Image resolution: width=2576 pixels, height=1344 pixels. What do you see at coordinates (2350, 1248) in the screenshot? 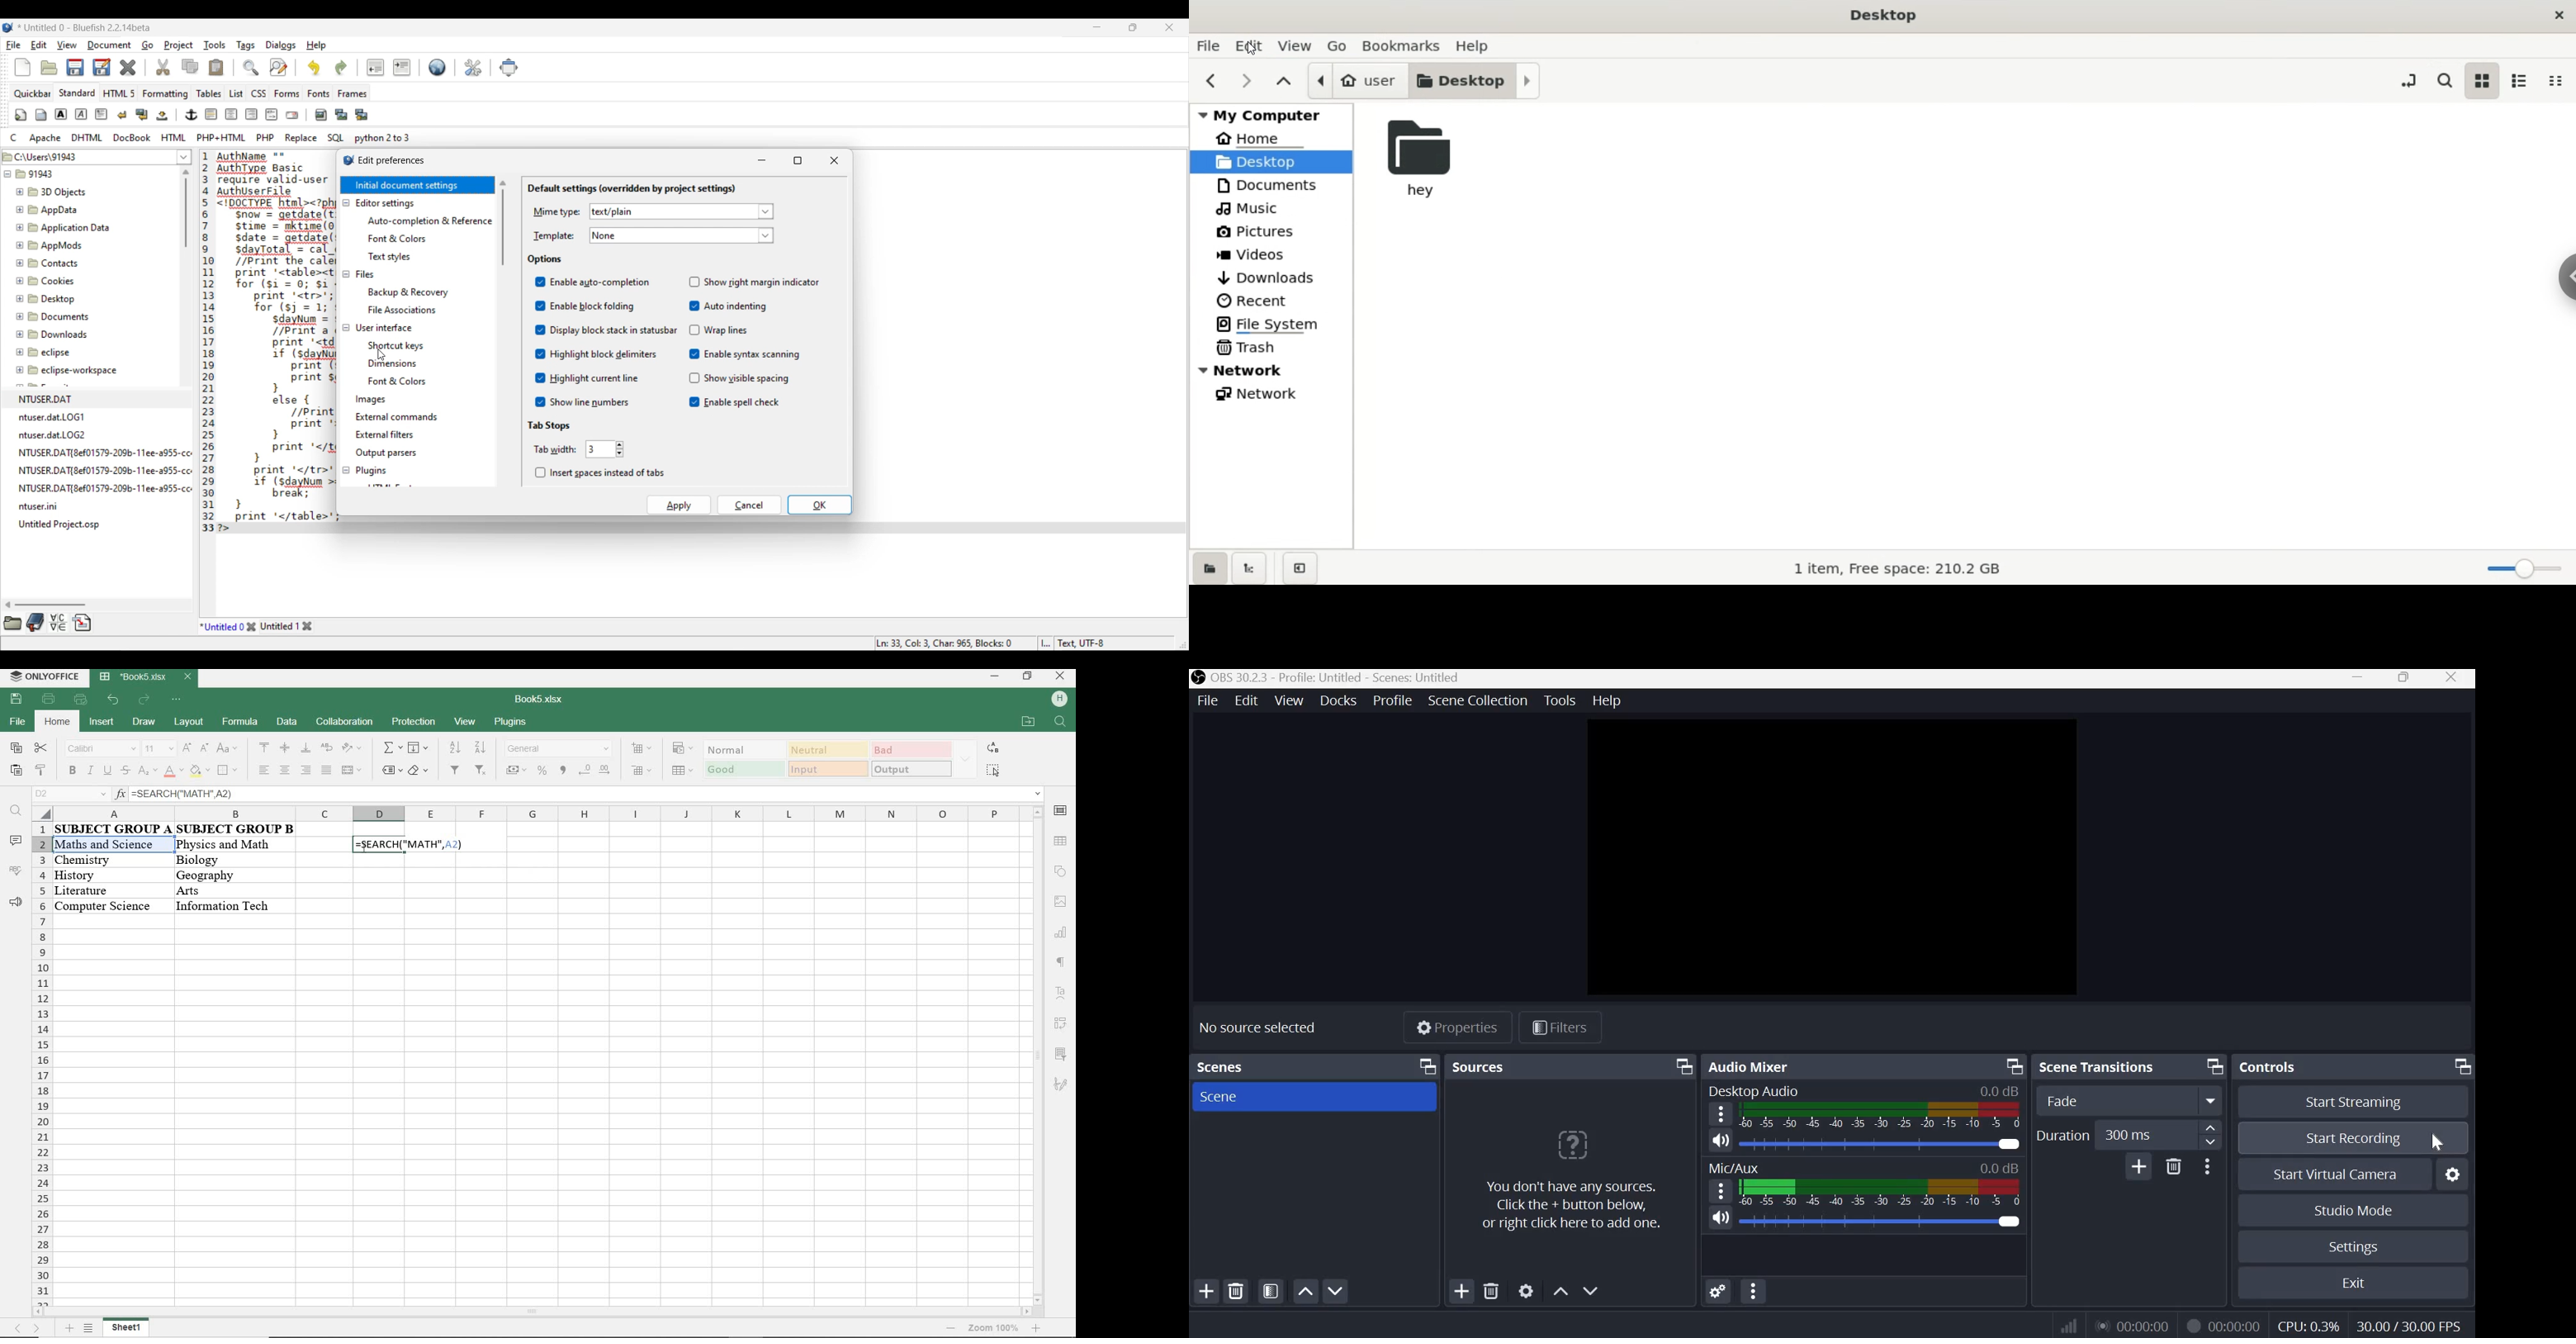
I see `Settings` at bounding box center [2350, 1248].